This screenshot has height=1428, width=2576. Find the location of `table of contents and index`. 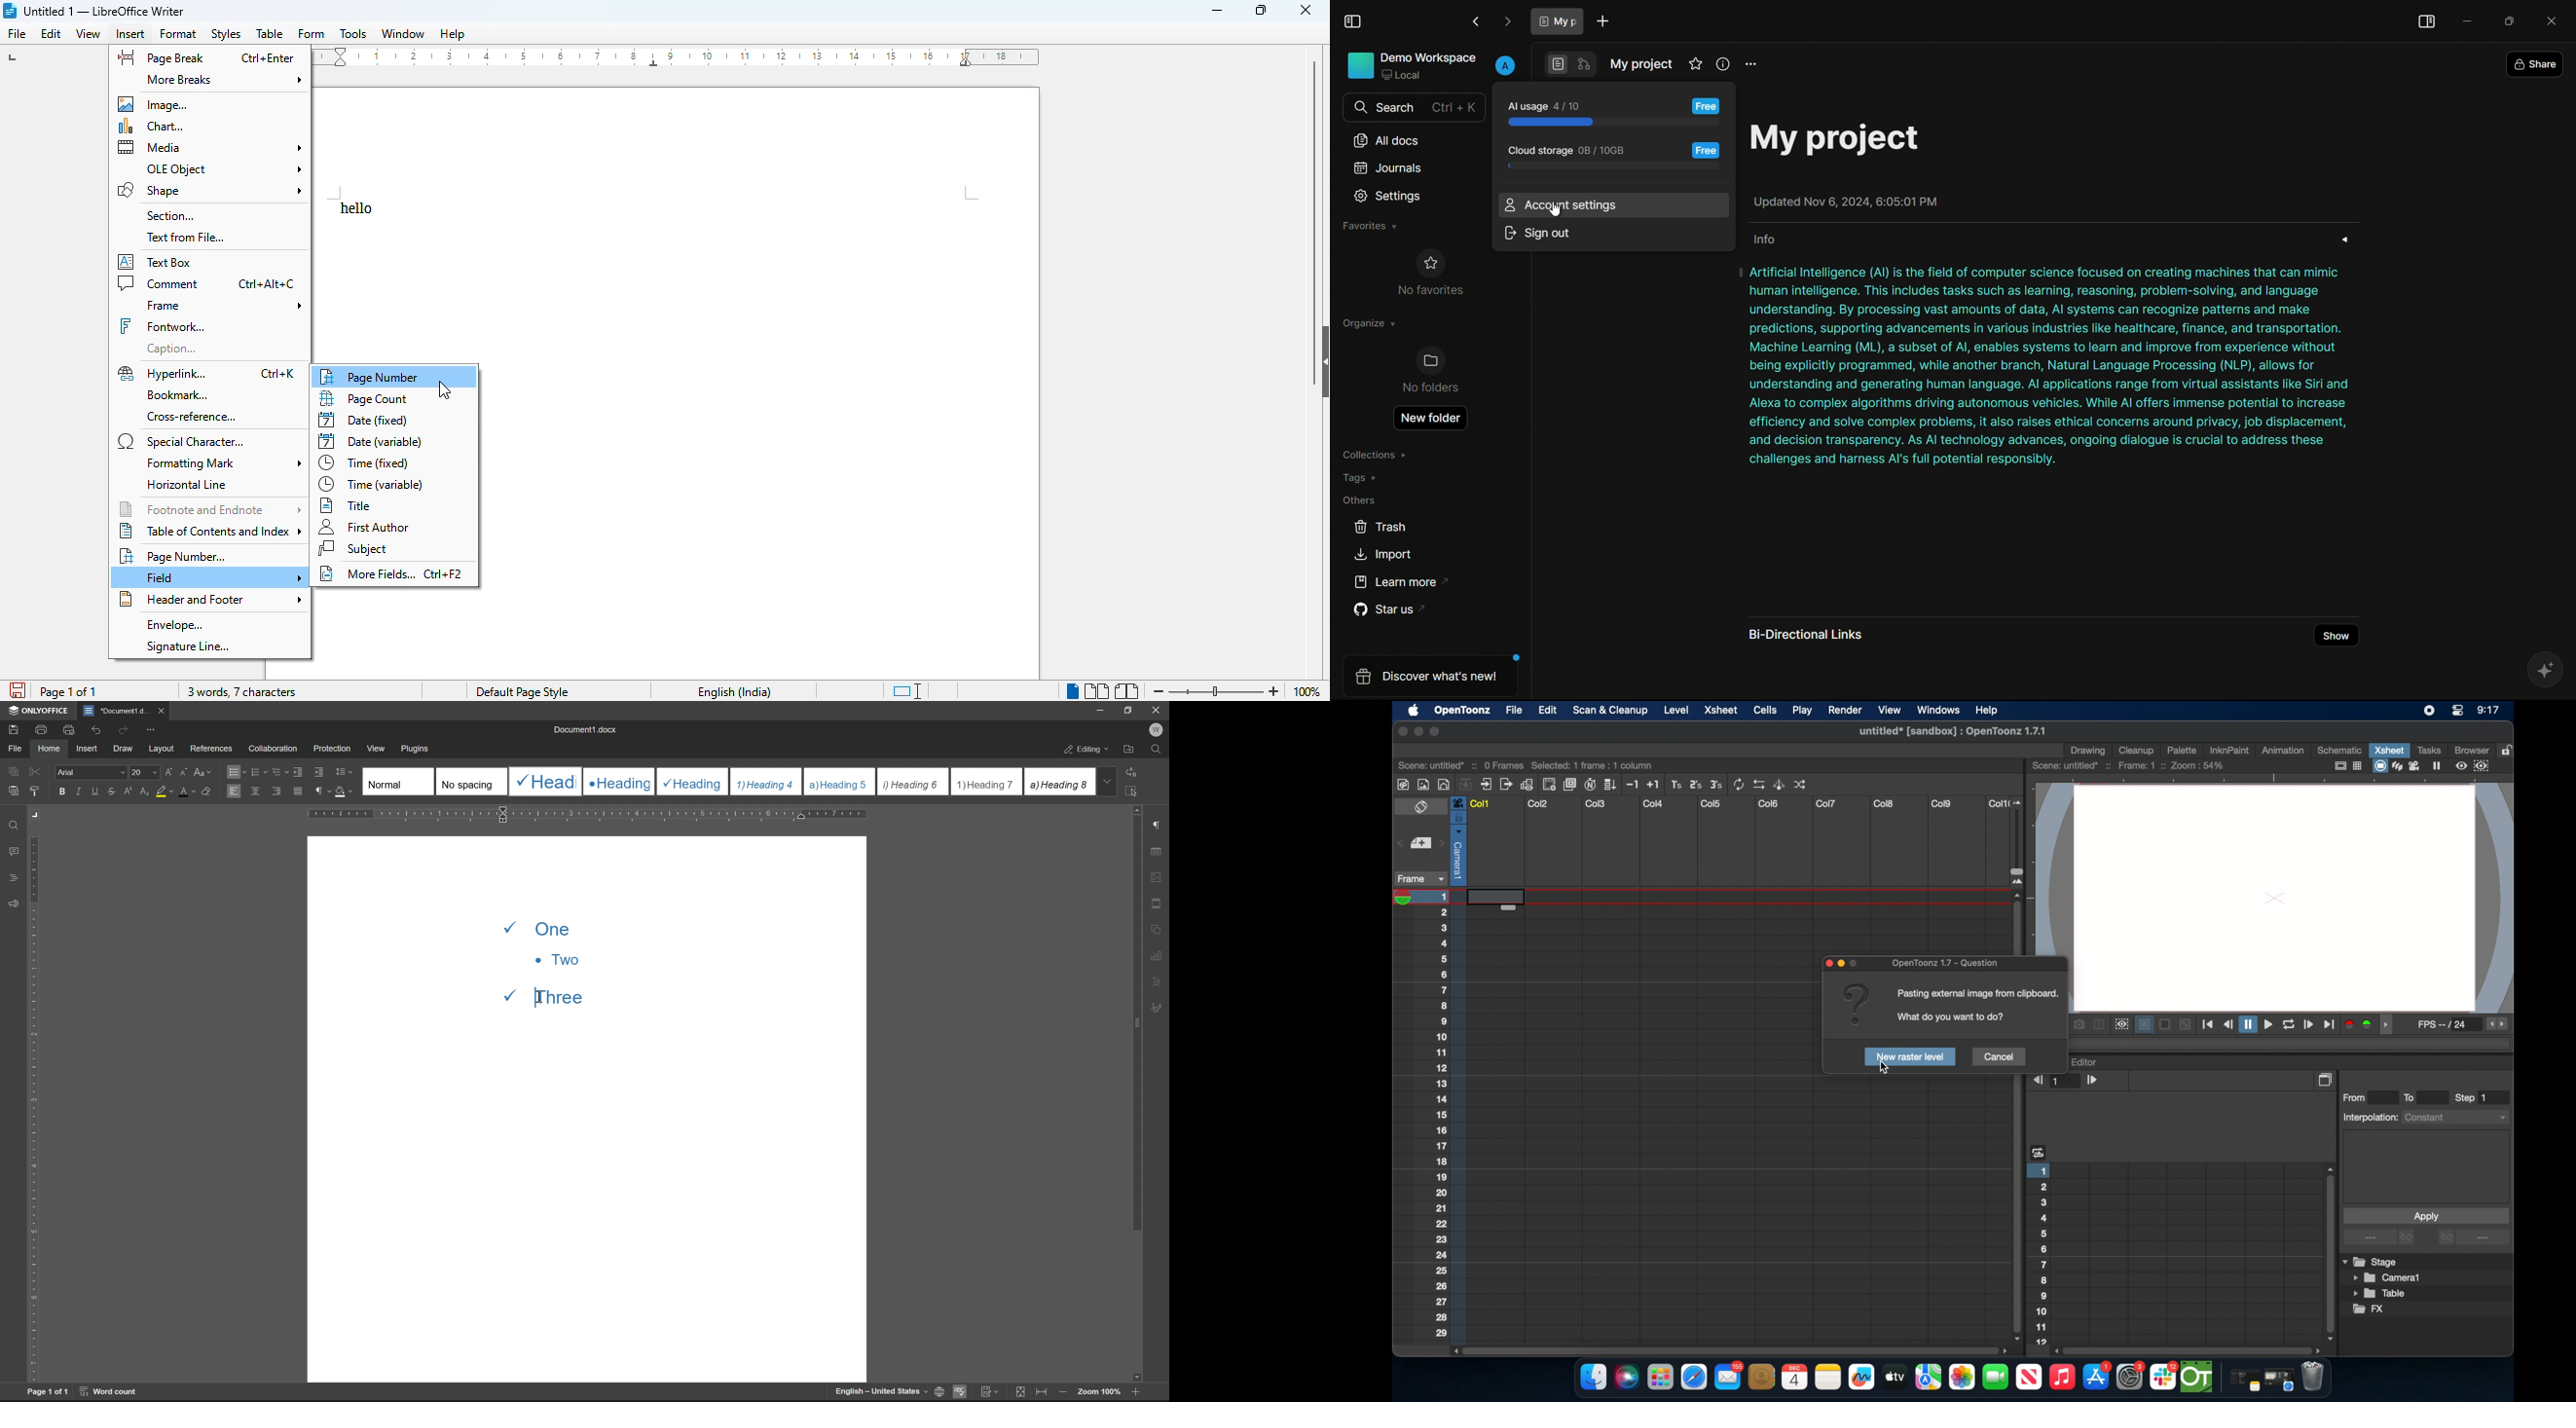

table of contents and index is located at coordinates (213, 531).